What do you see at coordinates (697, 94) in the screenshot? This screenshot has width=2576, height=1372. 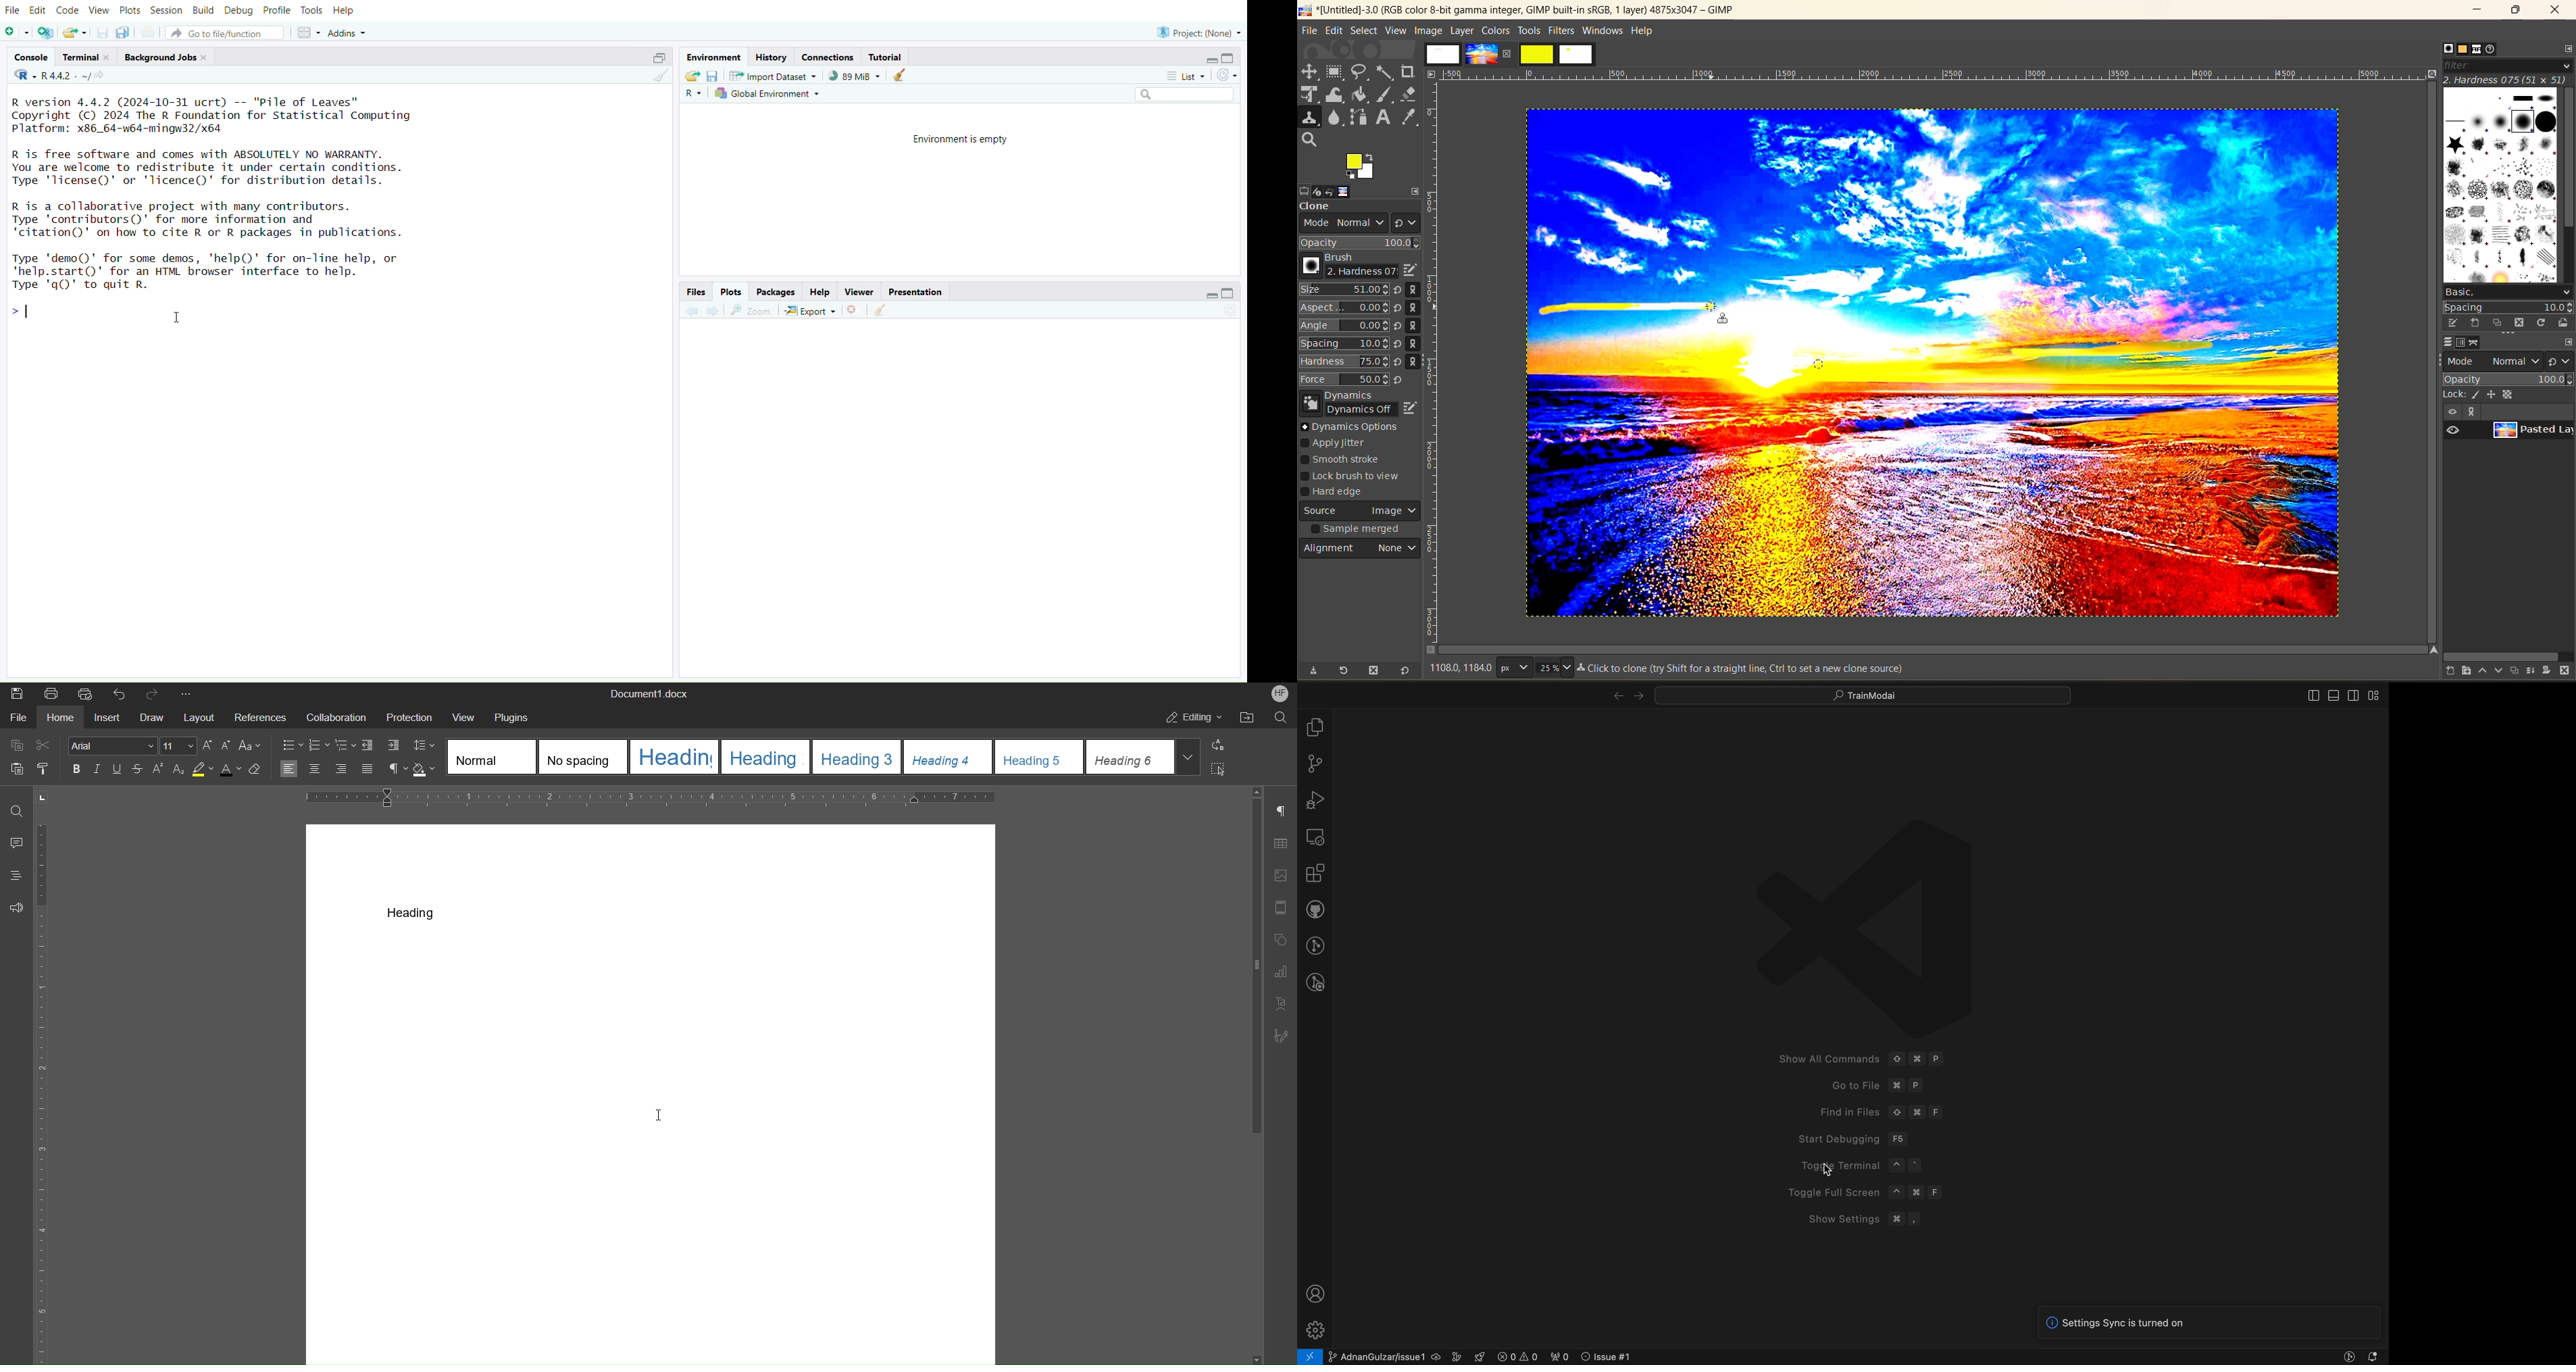 I see `R` at bounding box center [697, 94].